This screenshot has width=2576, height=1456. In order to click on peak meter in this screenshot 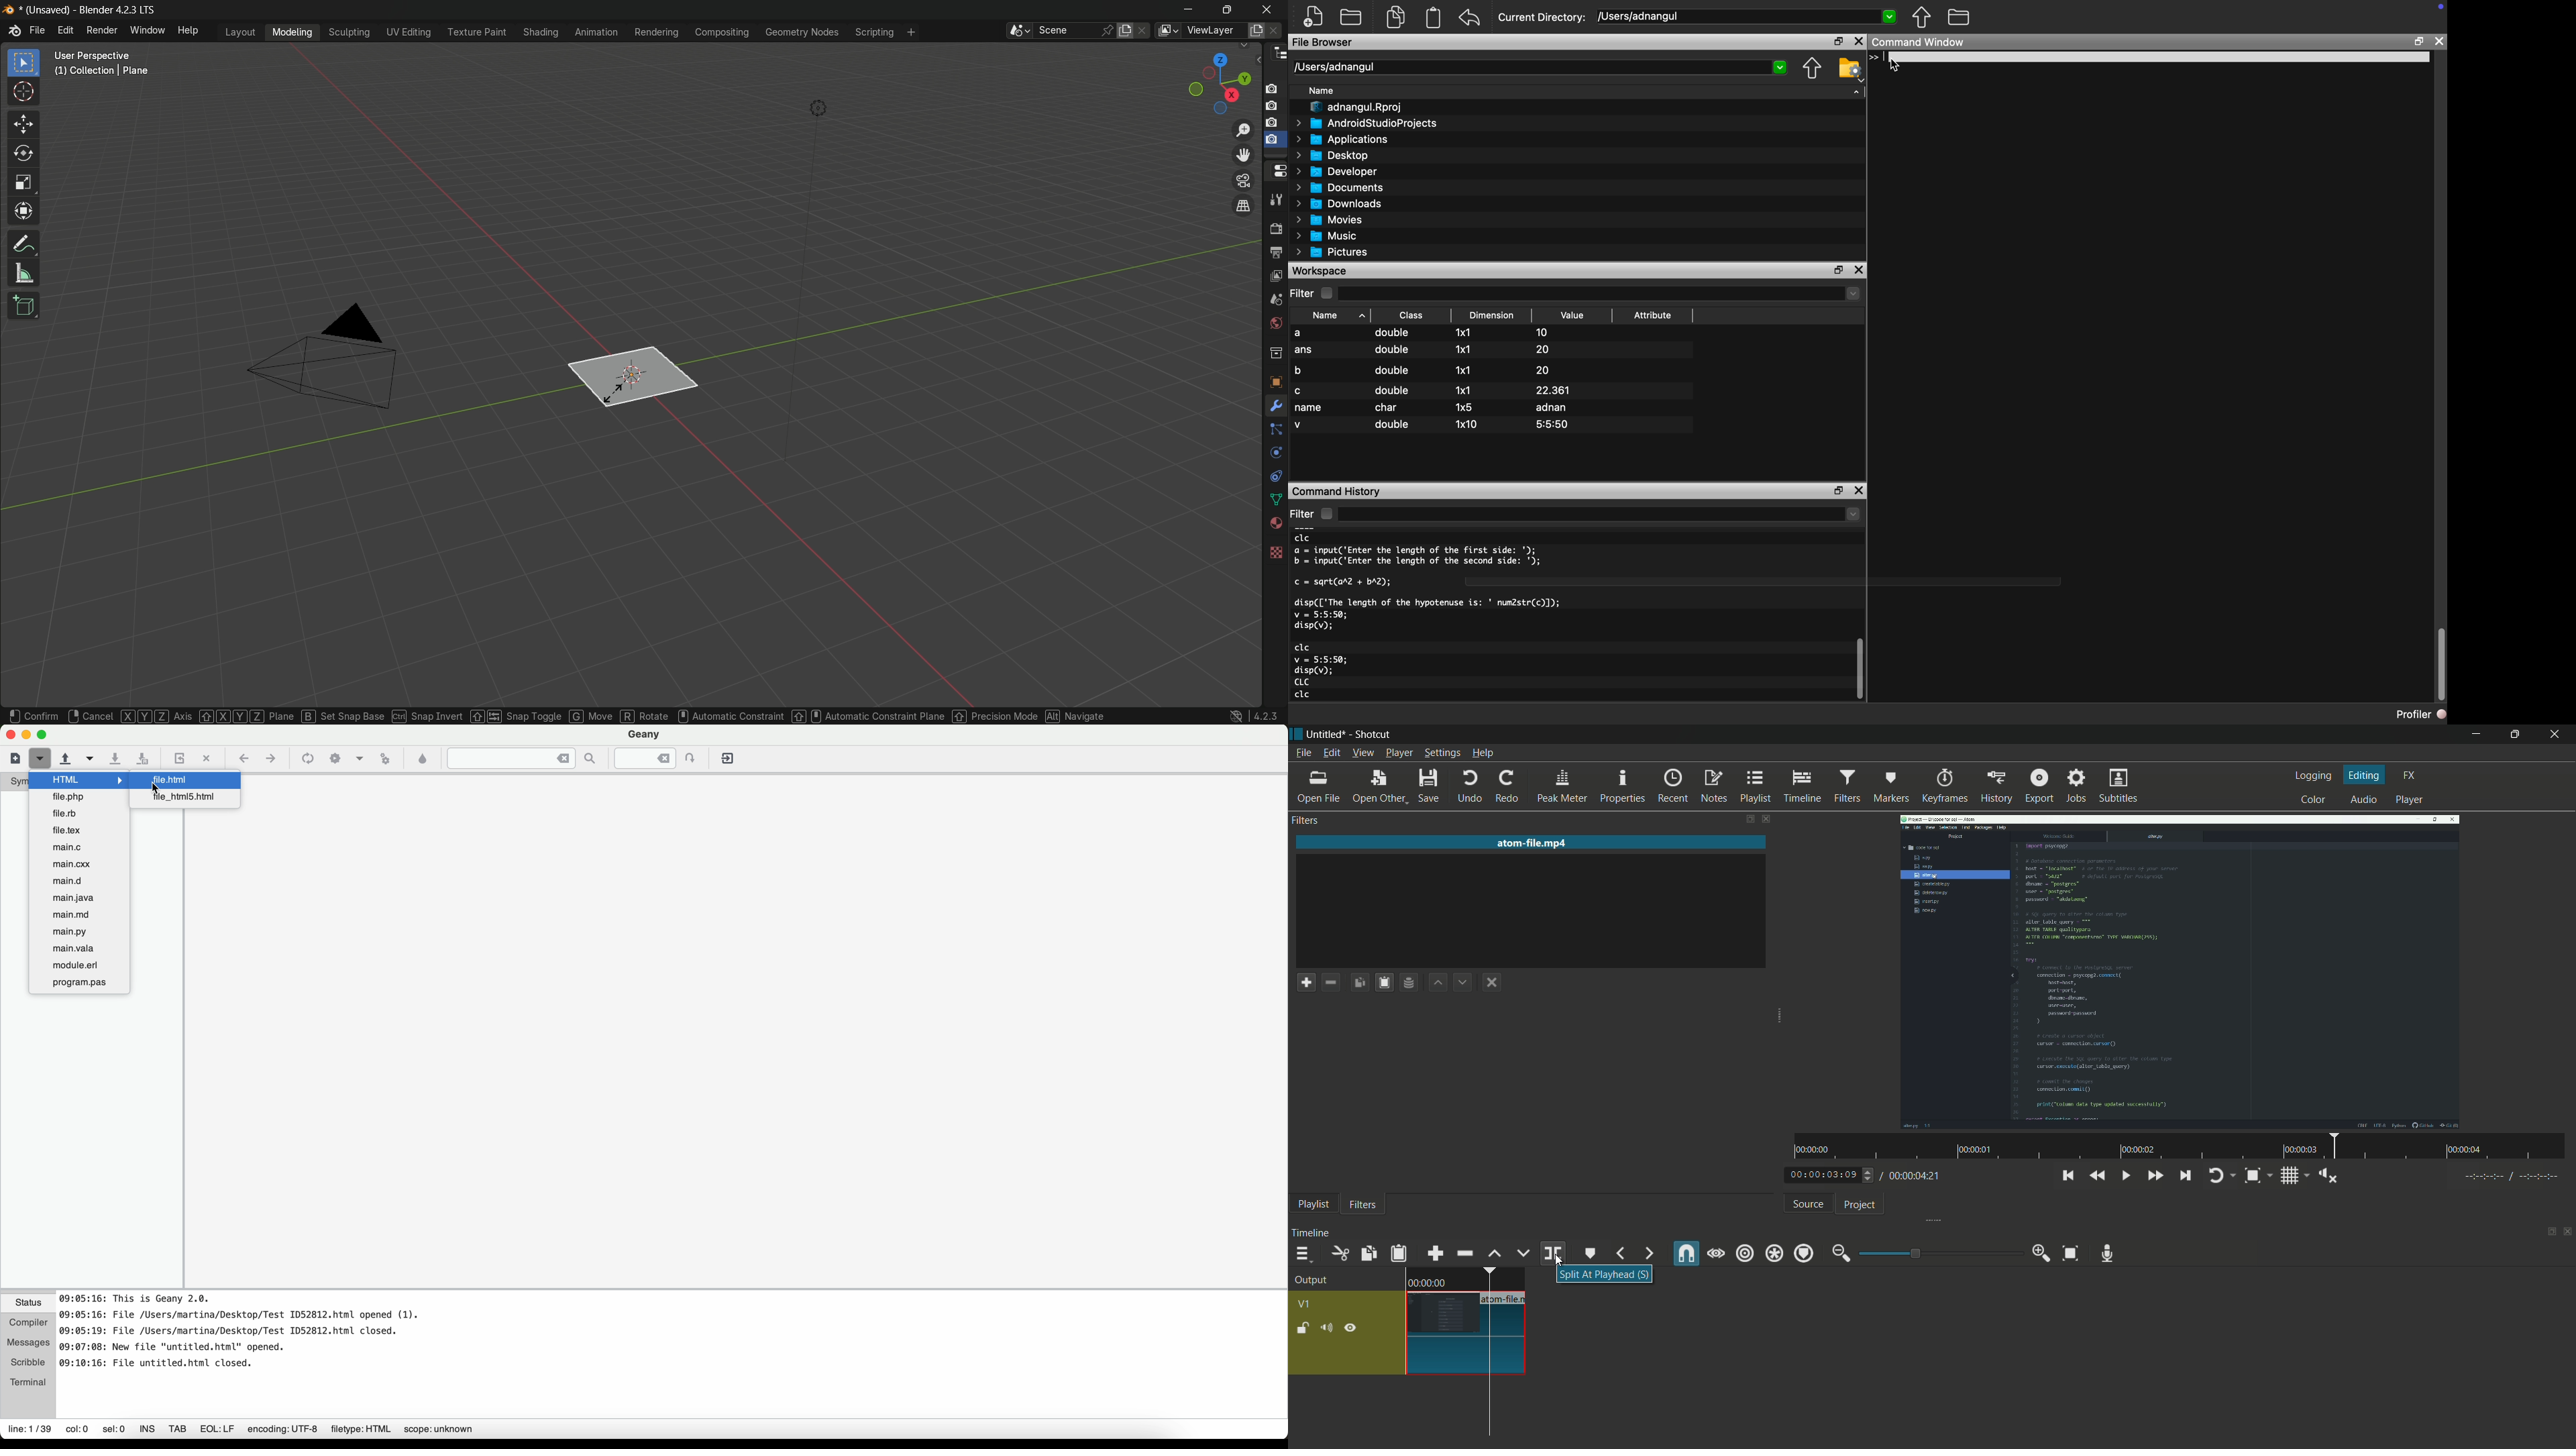, I will do `click(1562, 787)`.